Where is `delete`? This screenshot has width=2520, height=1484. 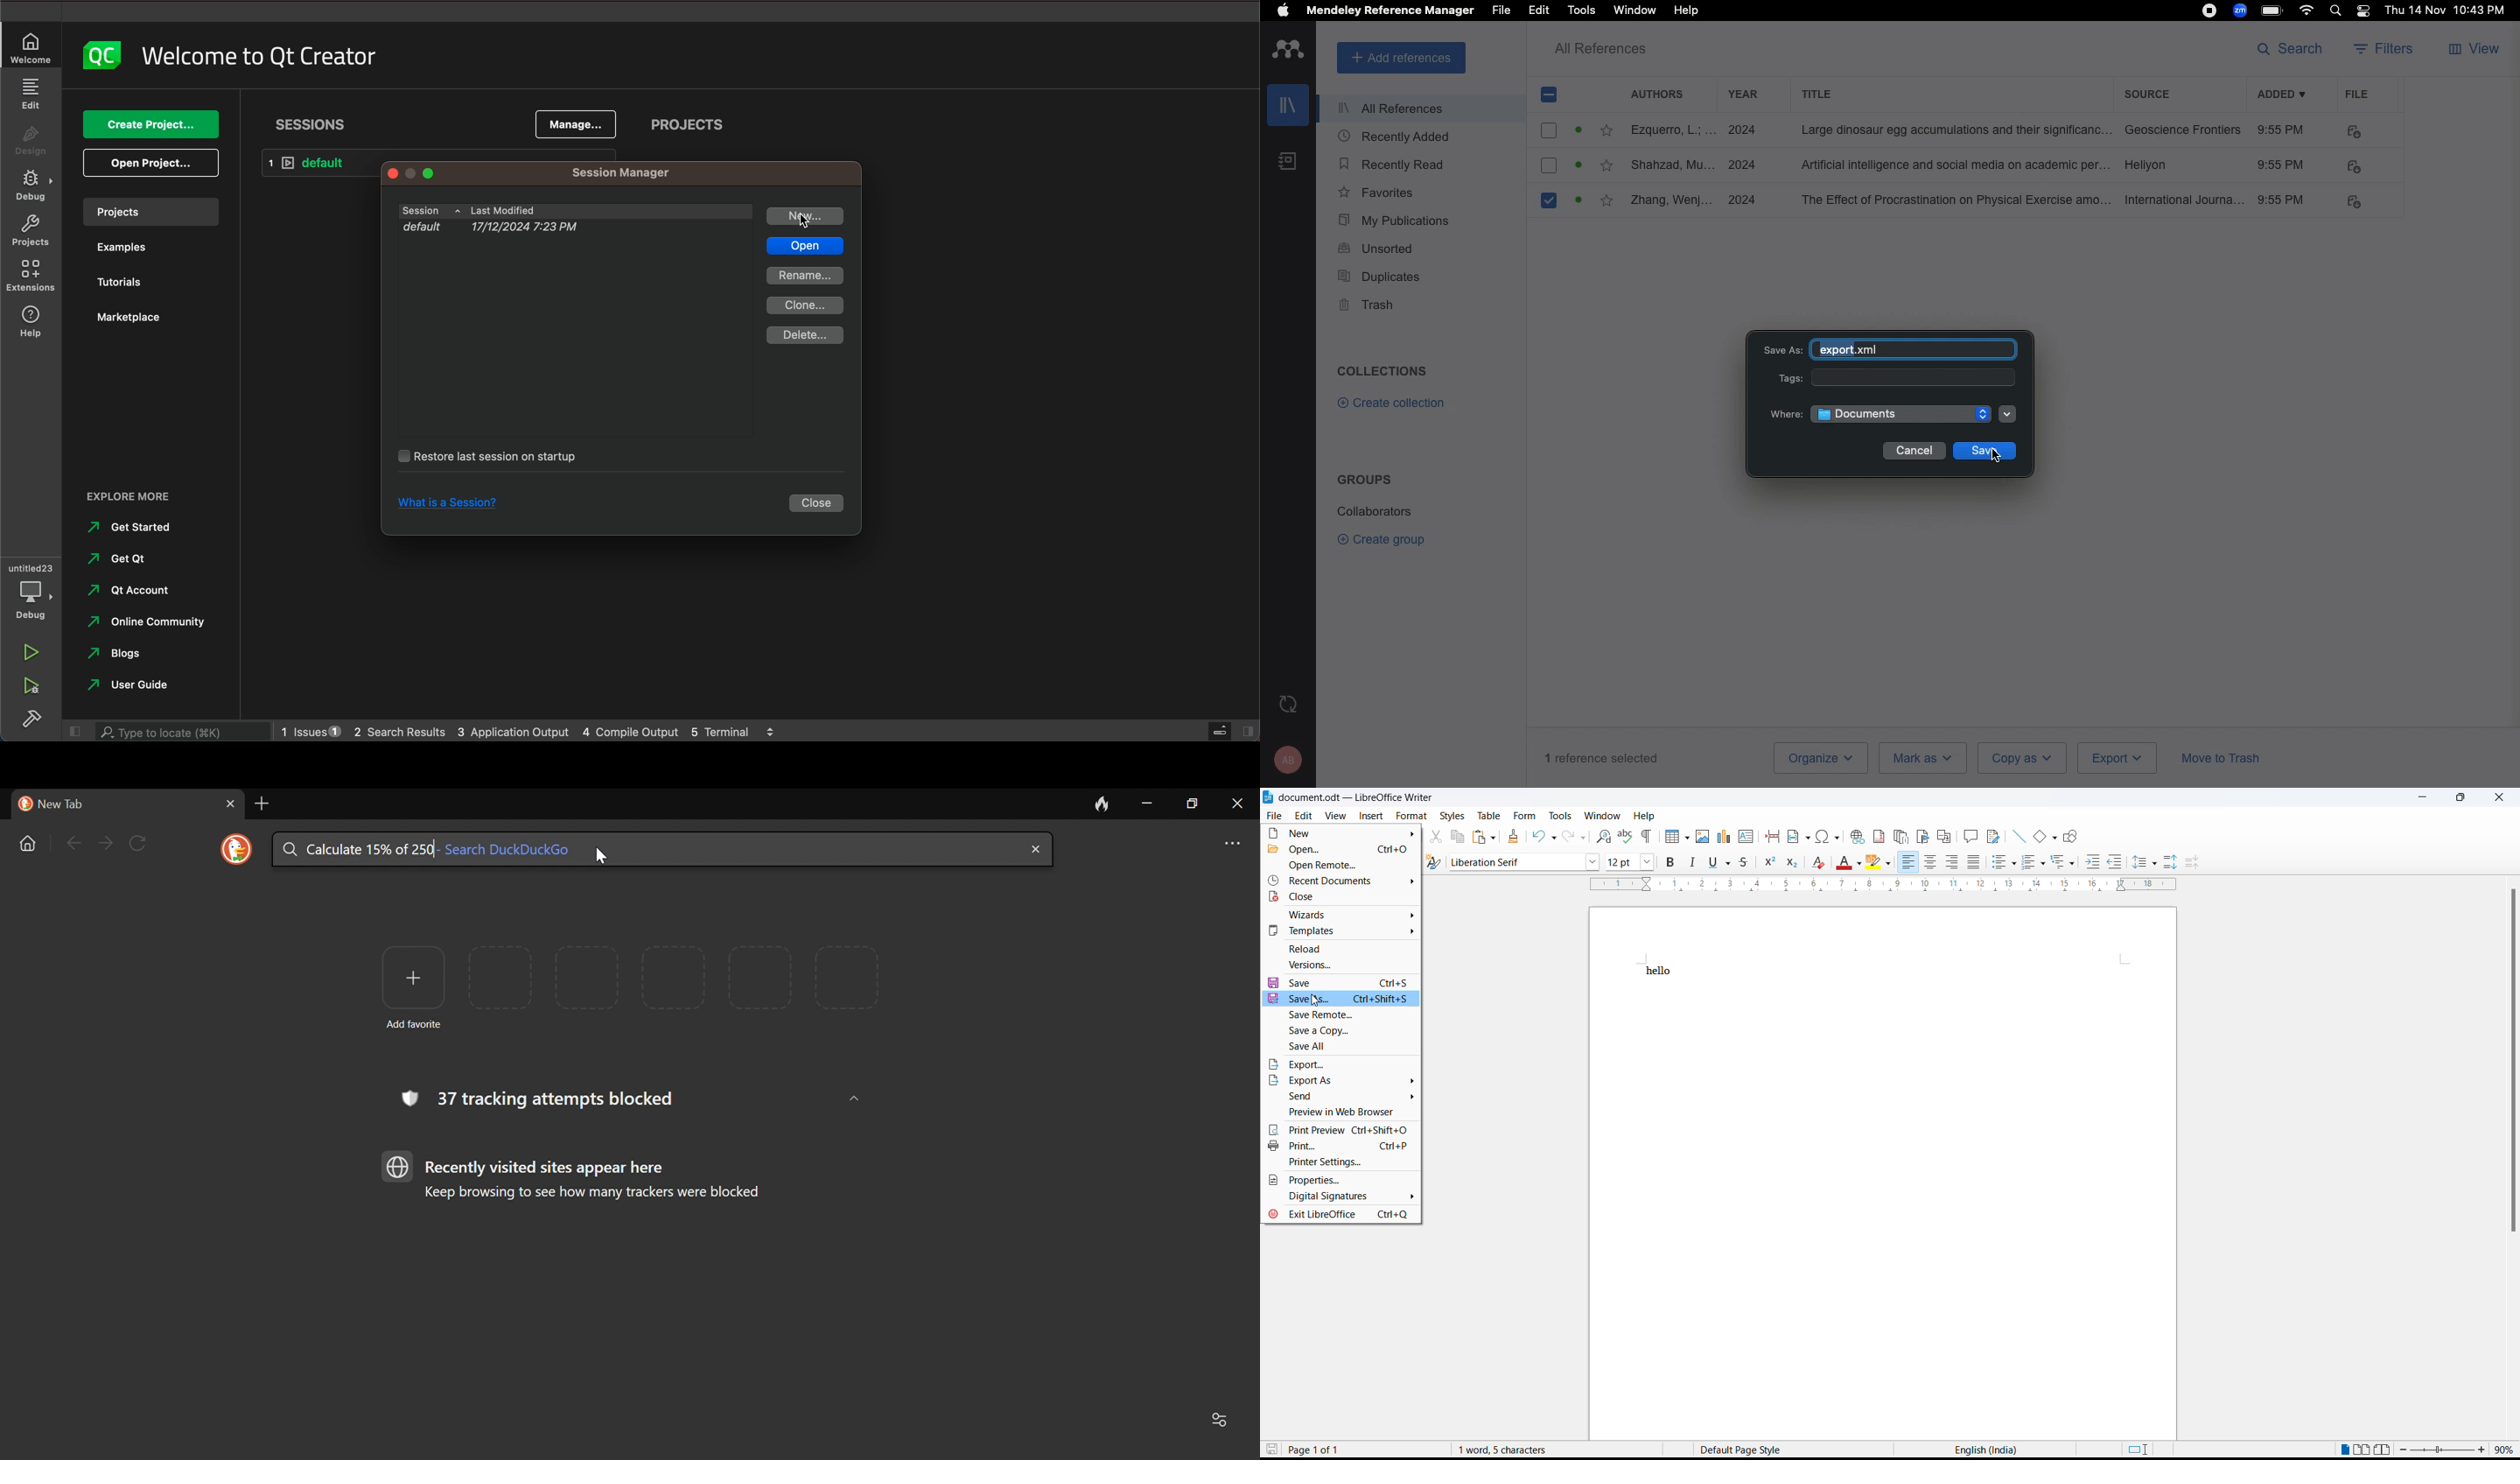 delete is located at coordinates (804, 336).